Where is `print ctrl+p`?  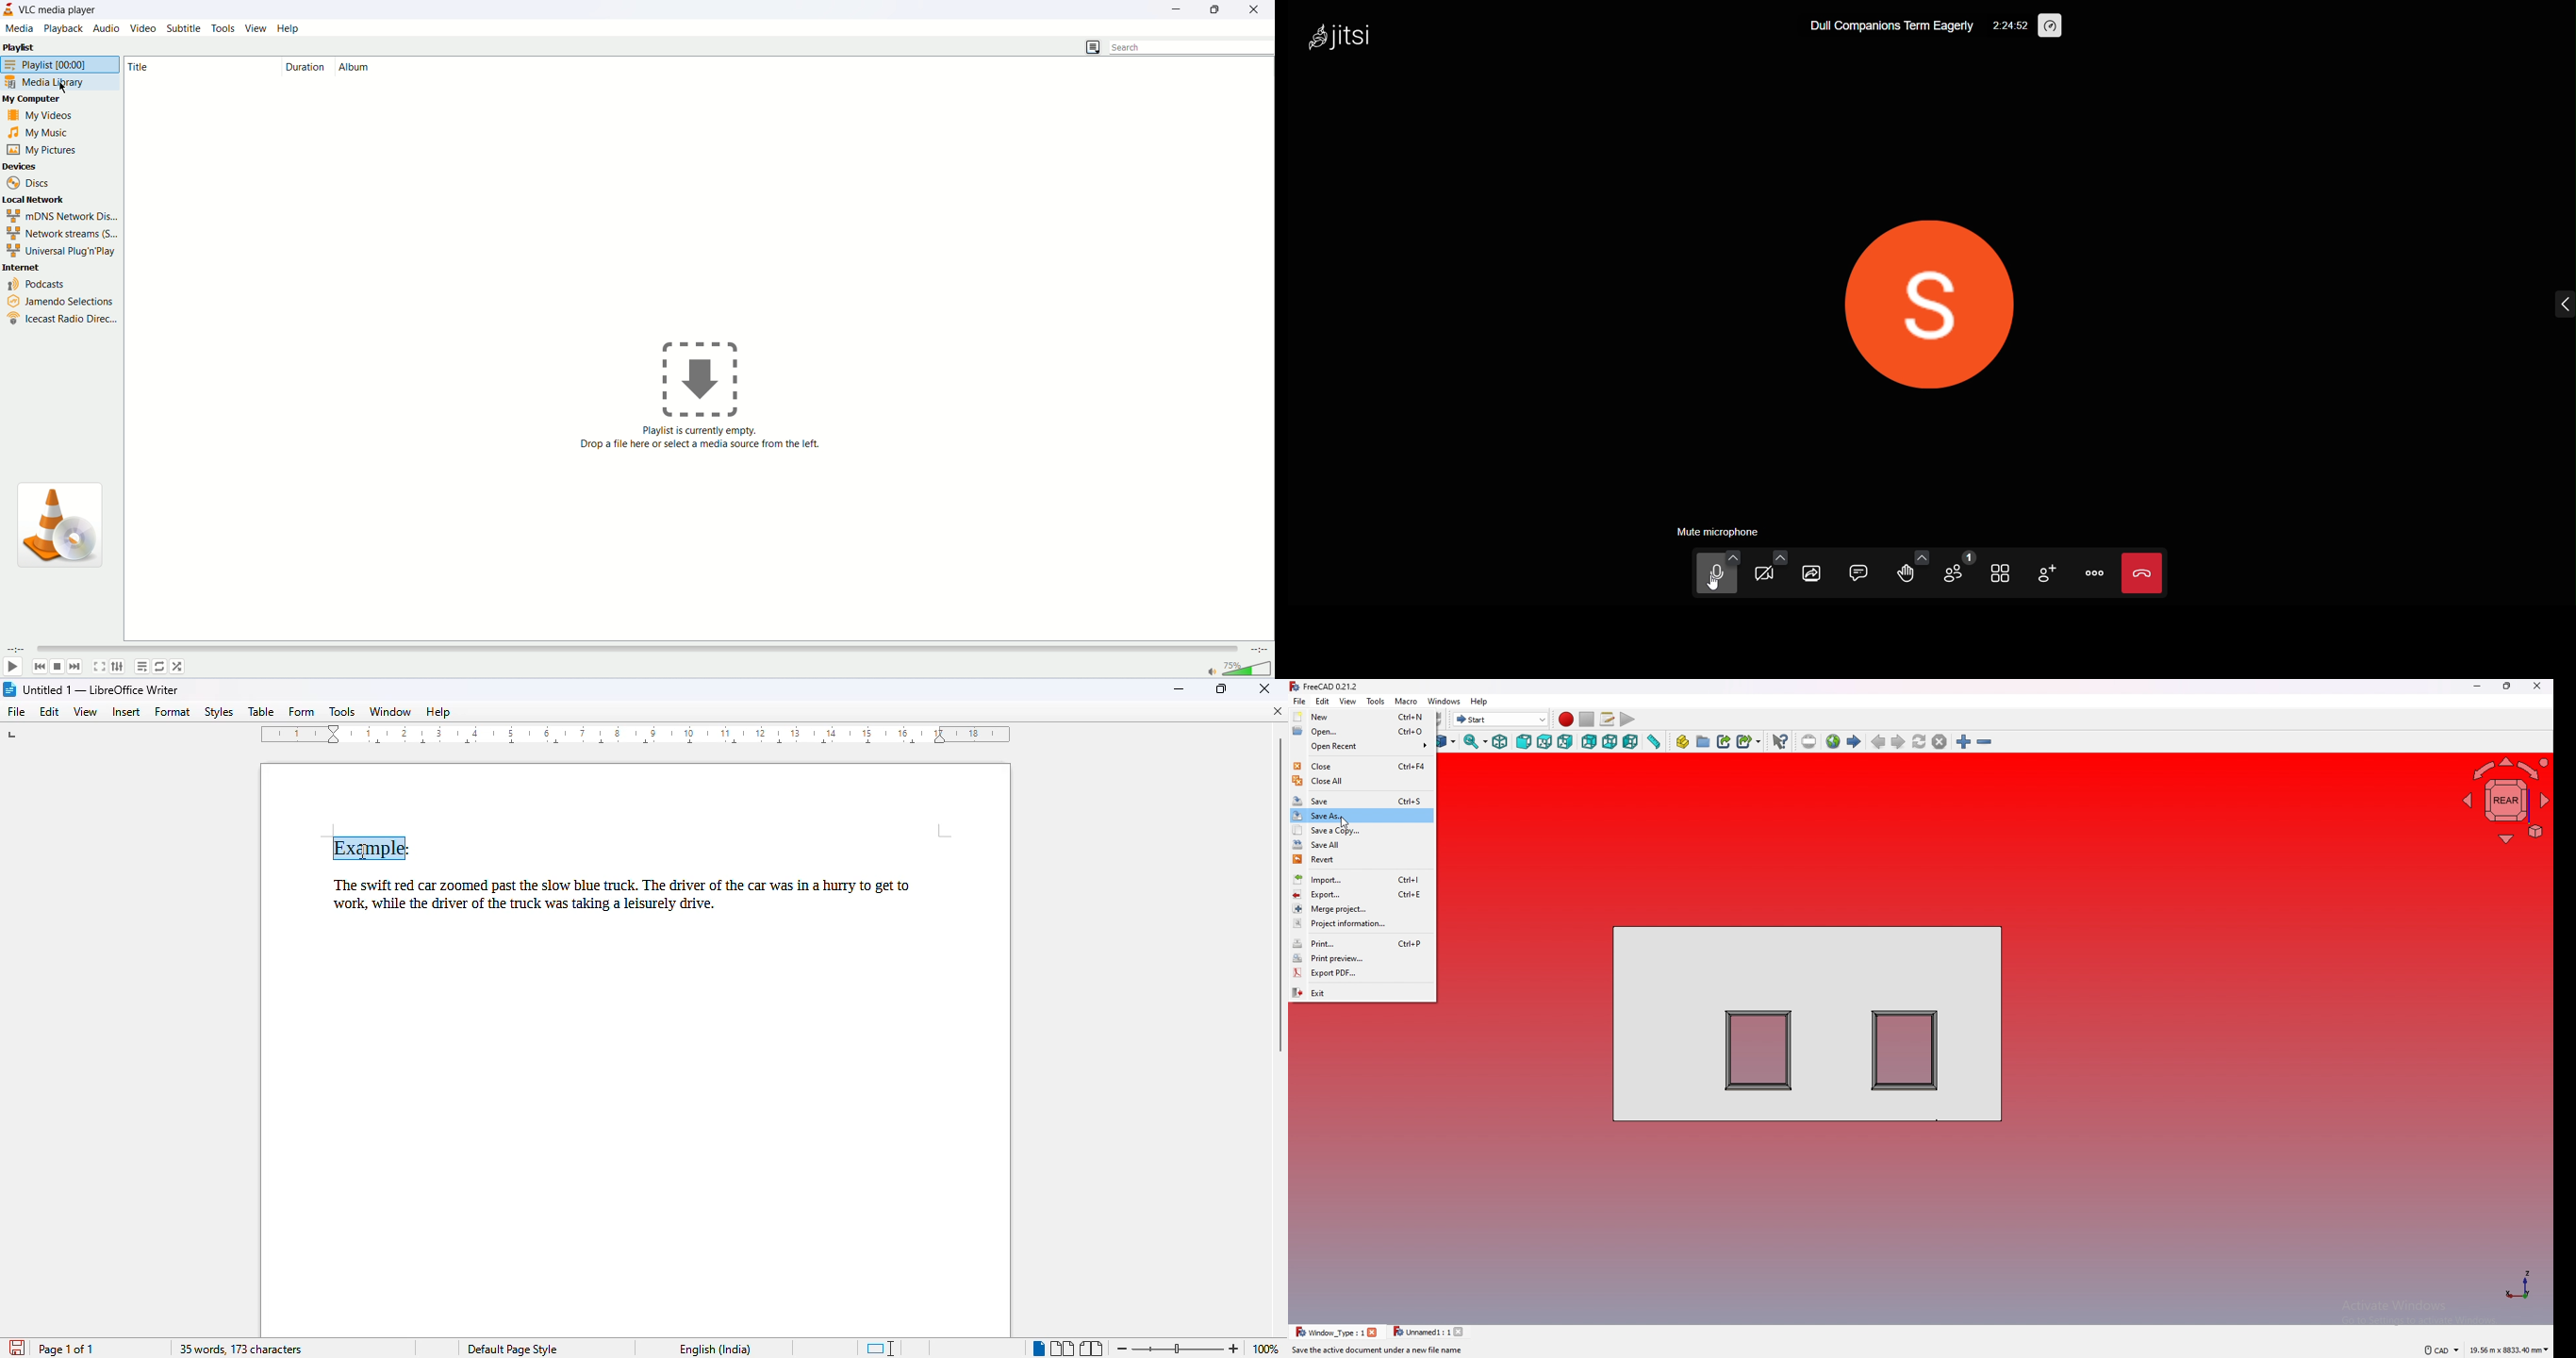
print ctrl+p is located at coordinates (1362, 943).